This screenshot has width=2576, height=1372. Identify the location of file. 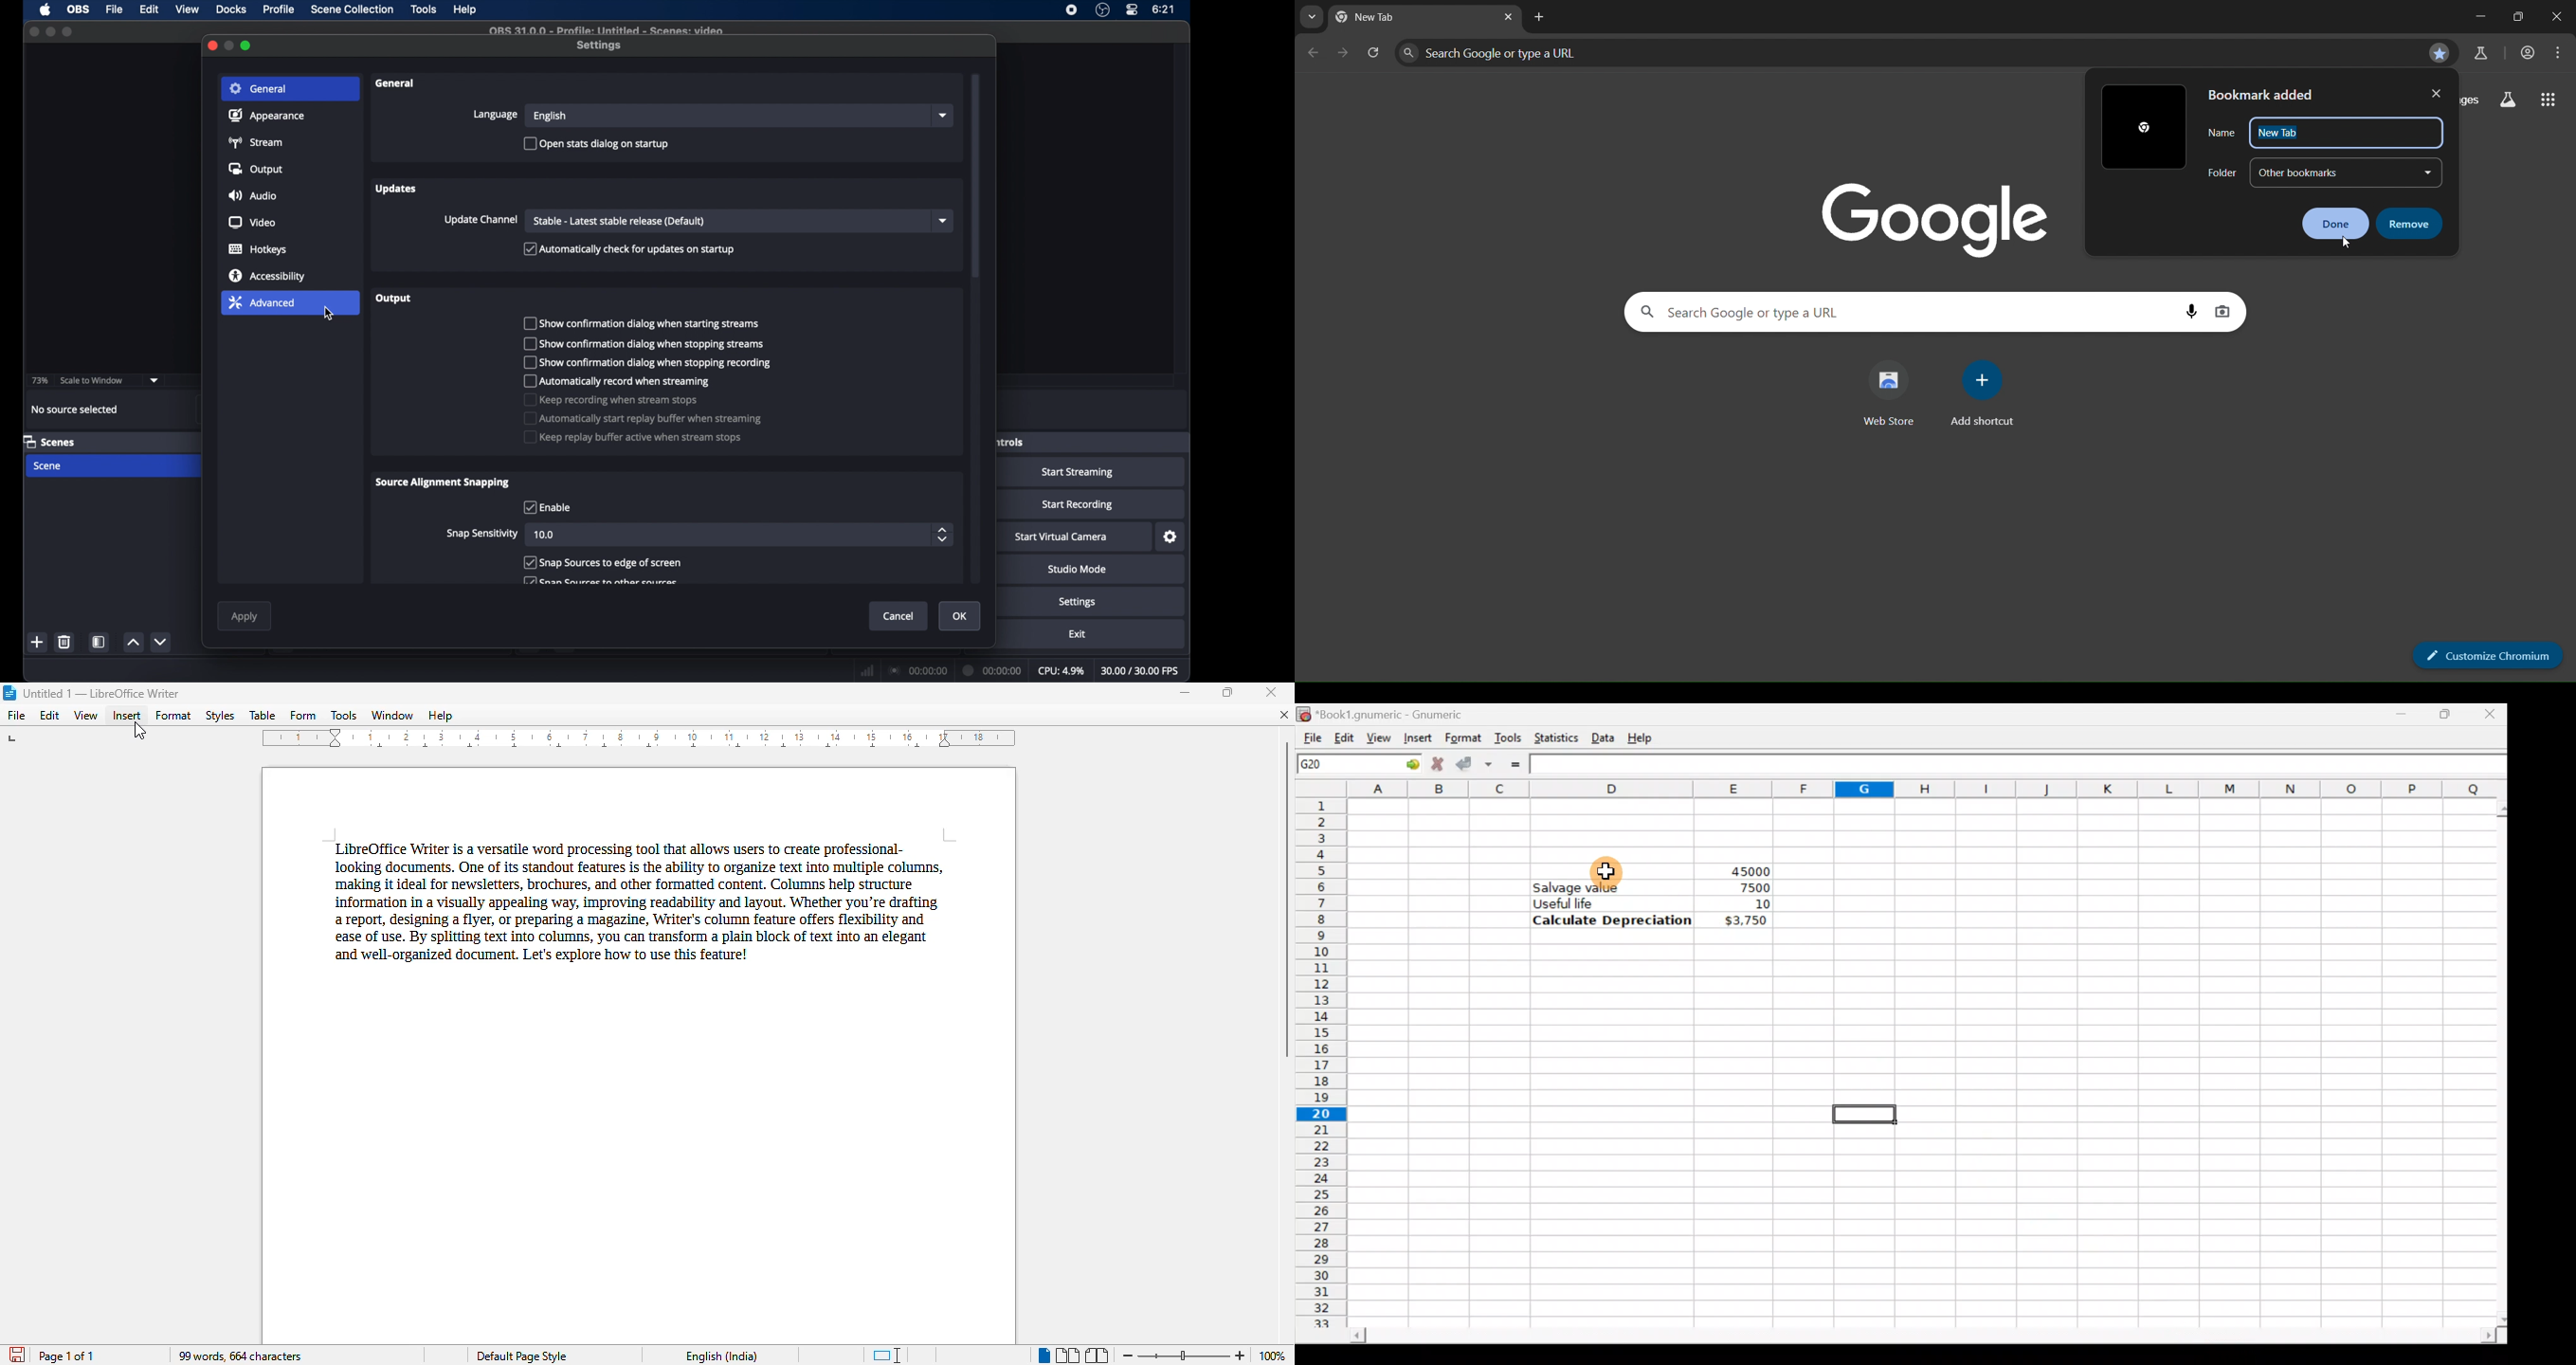
(114, 9).